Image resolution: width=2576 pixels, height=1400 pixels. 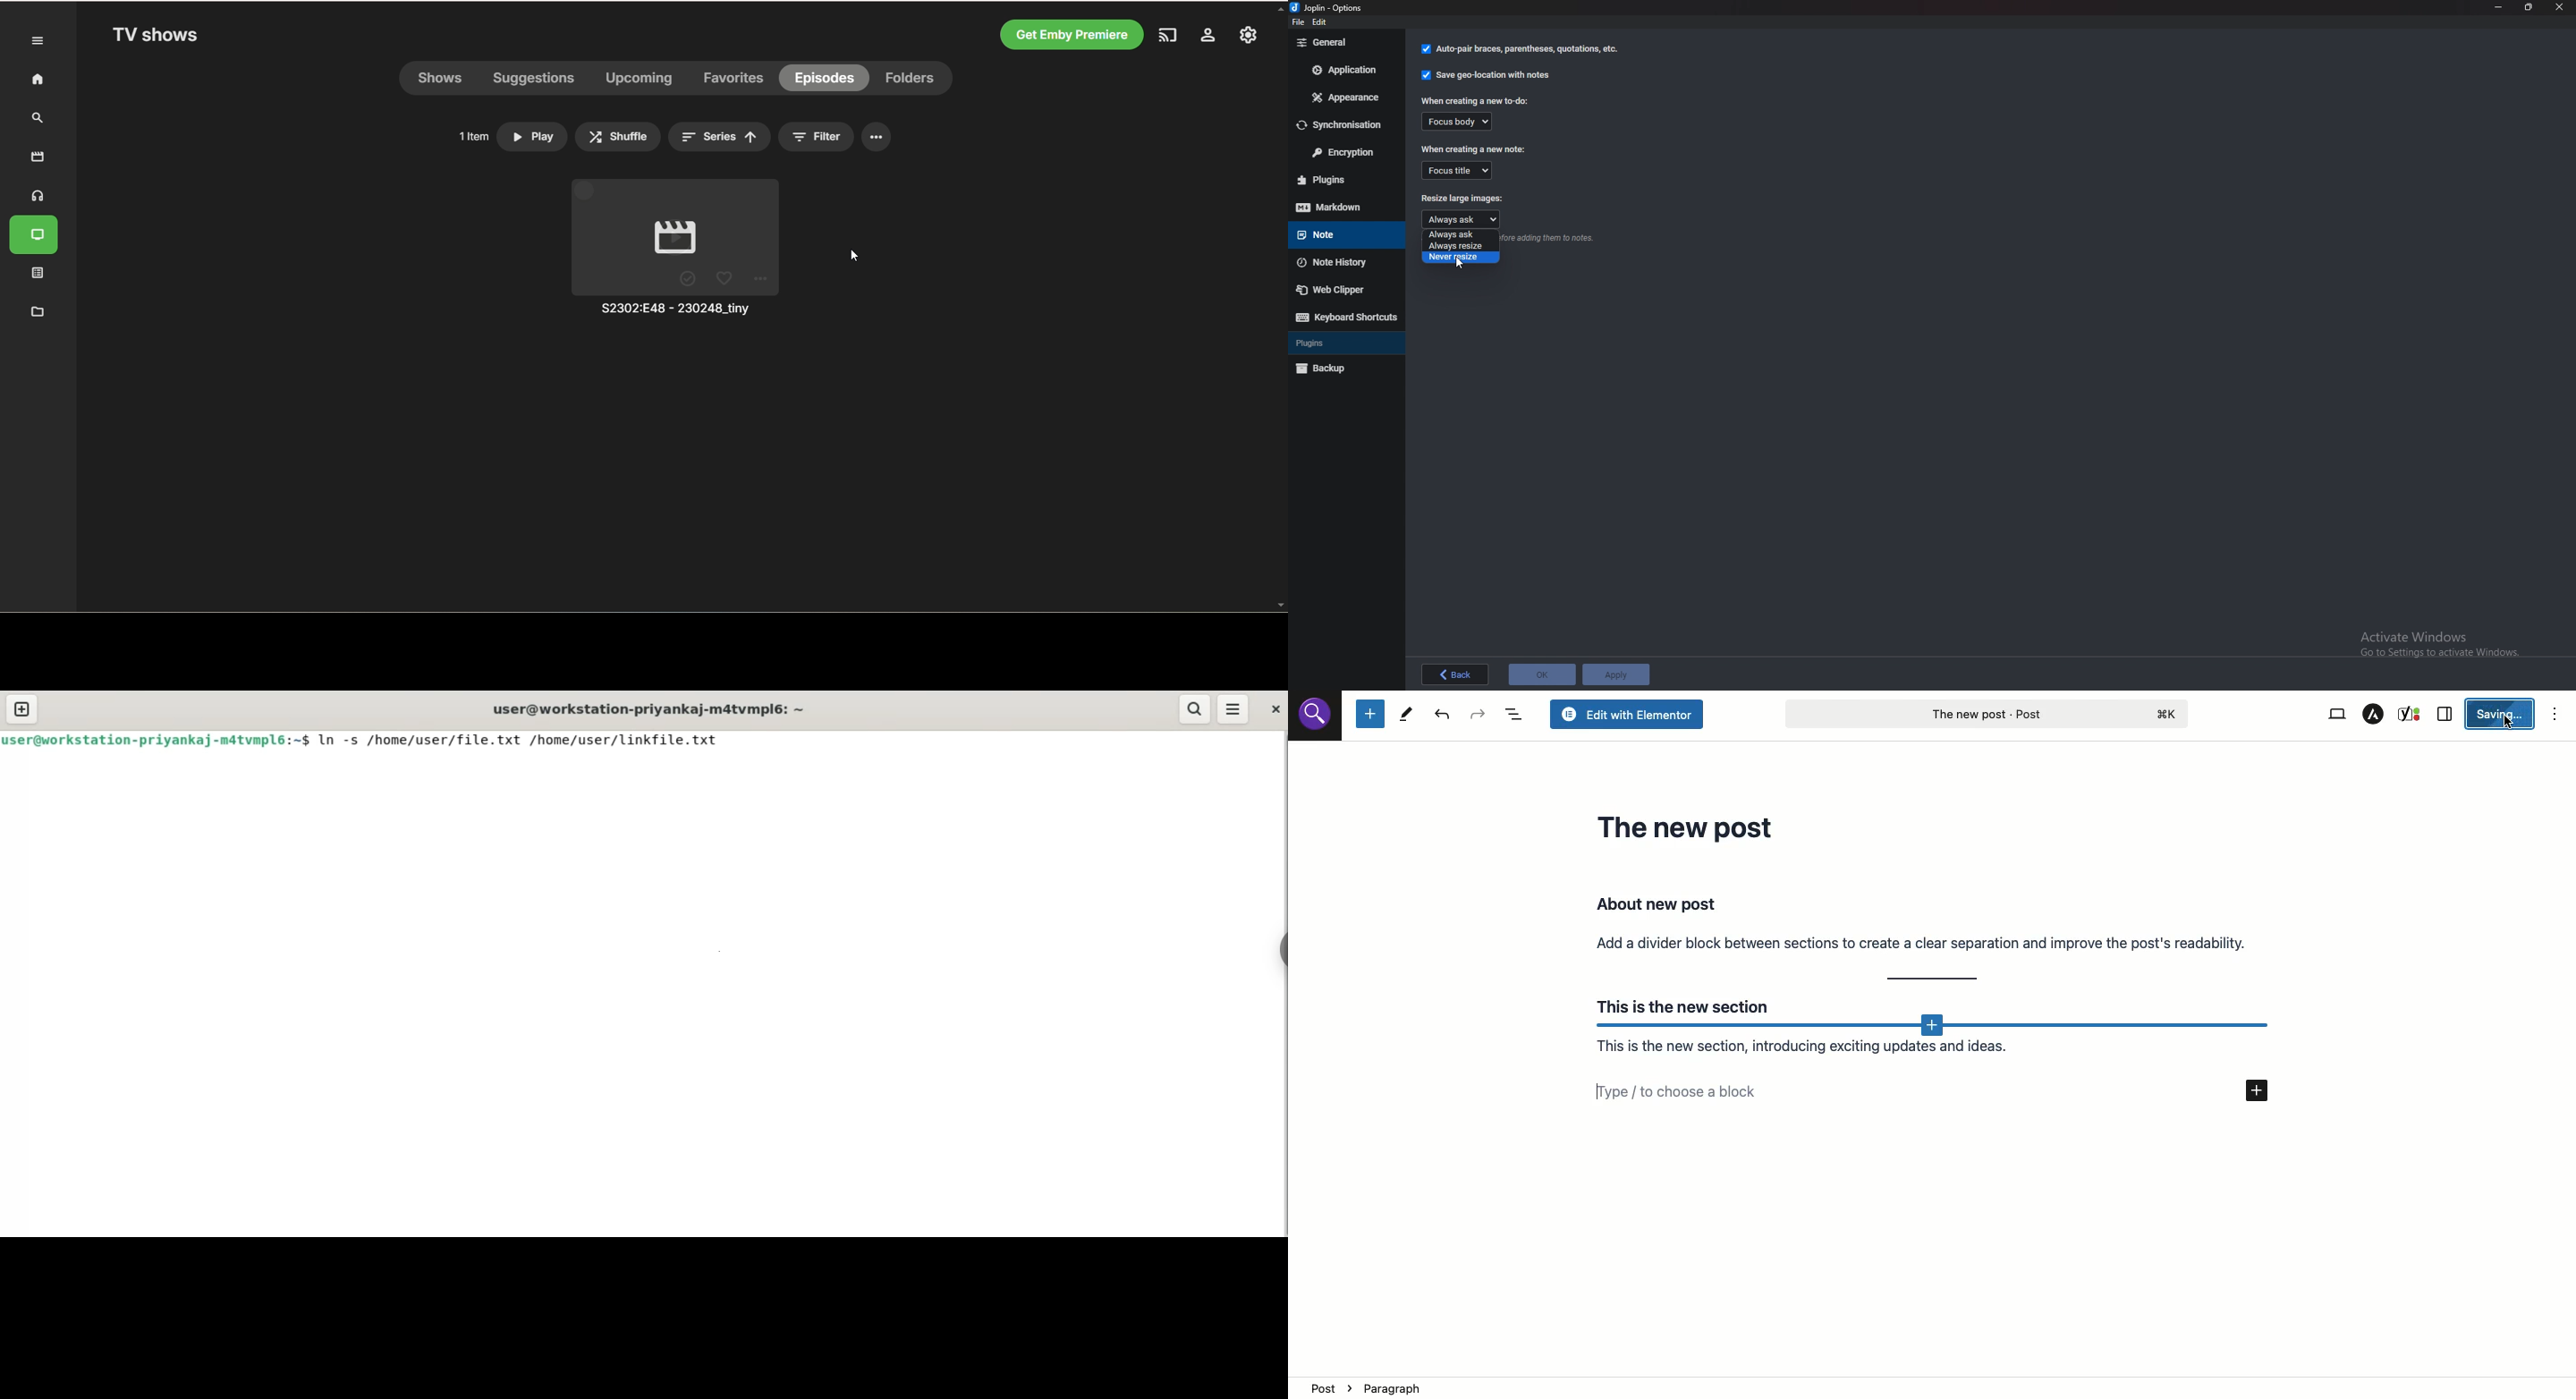 I want to click on Sidebar, so click(x=2447, y=715).